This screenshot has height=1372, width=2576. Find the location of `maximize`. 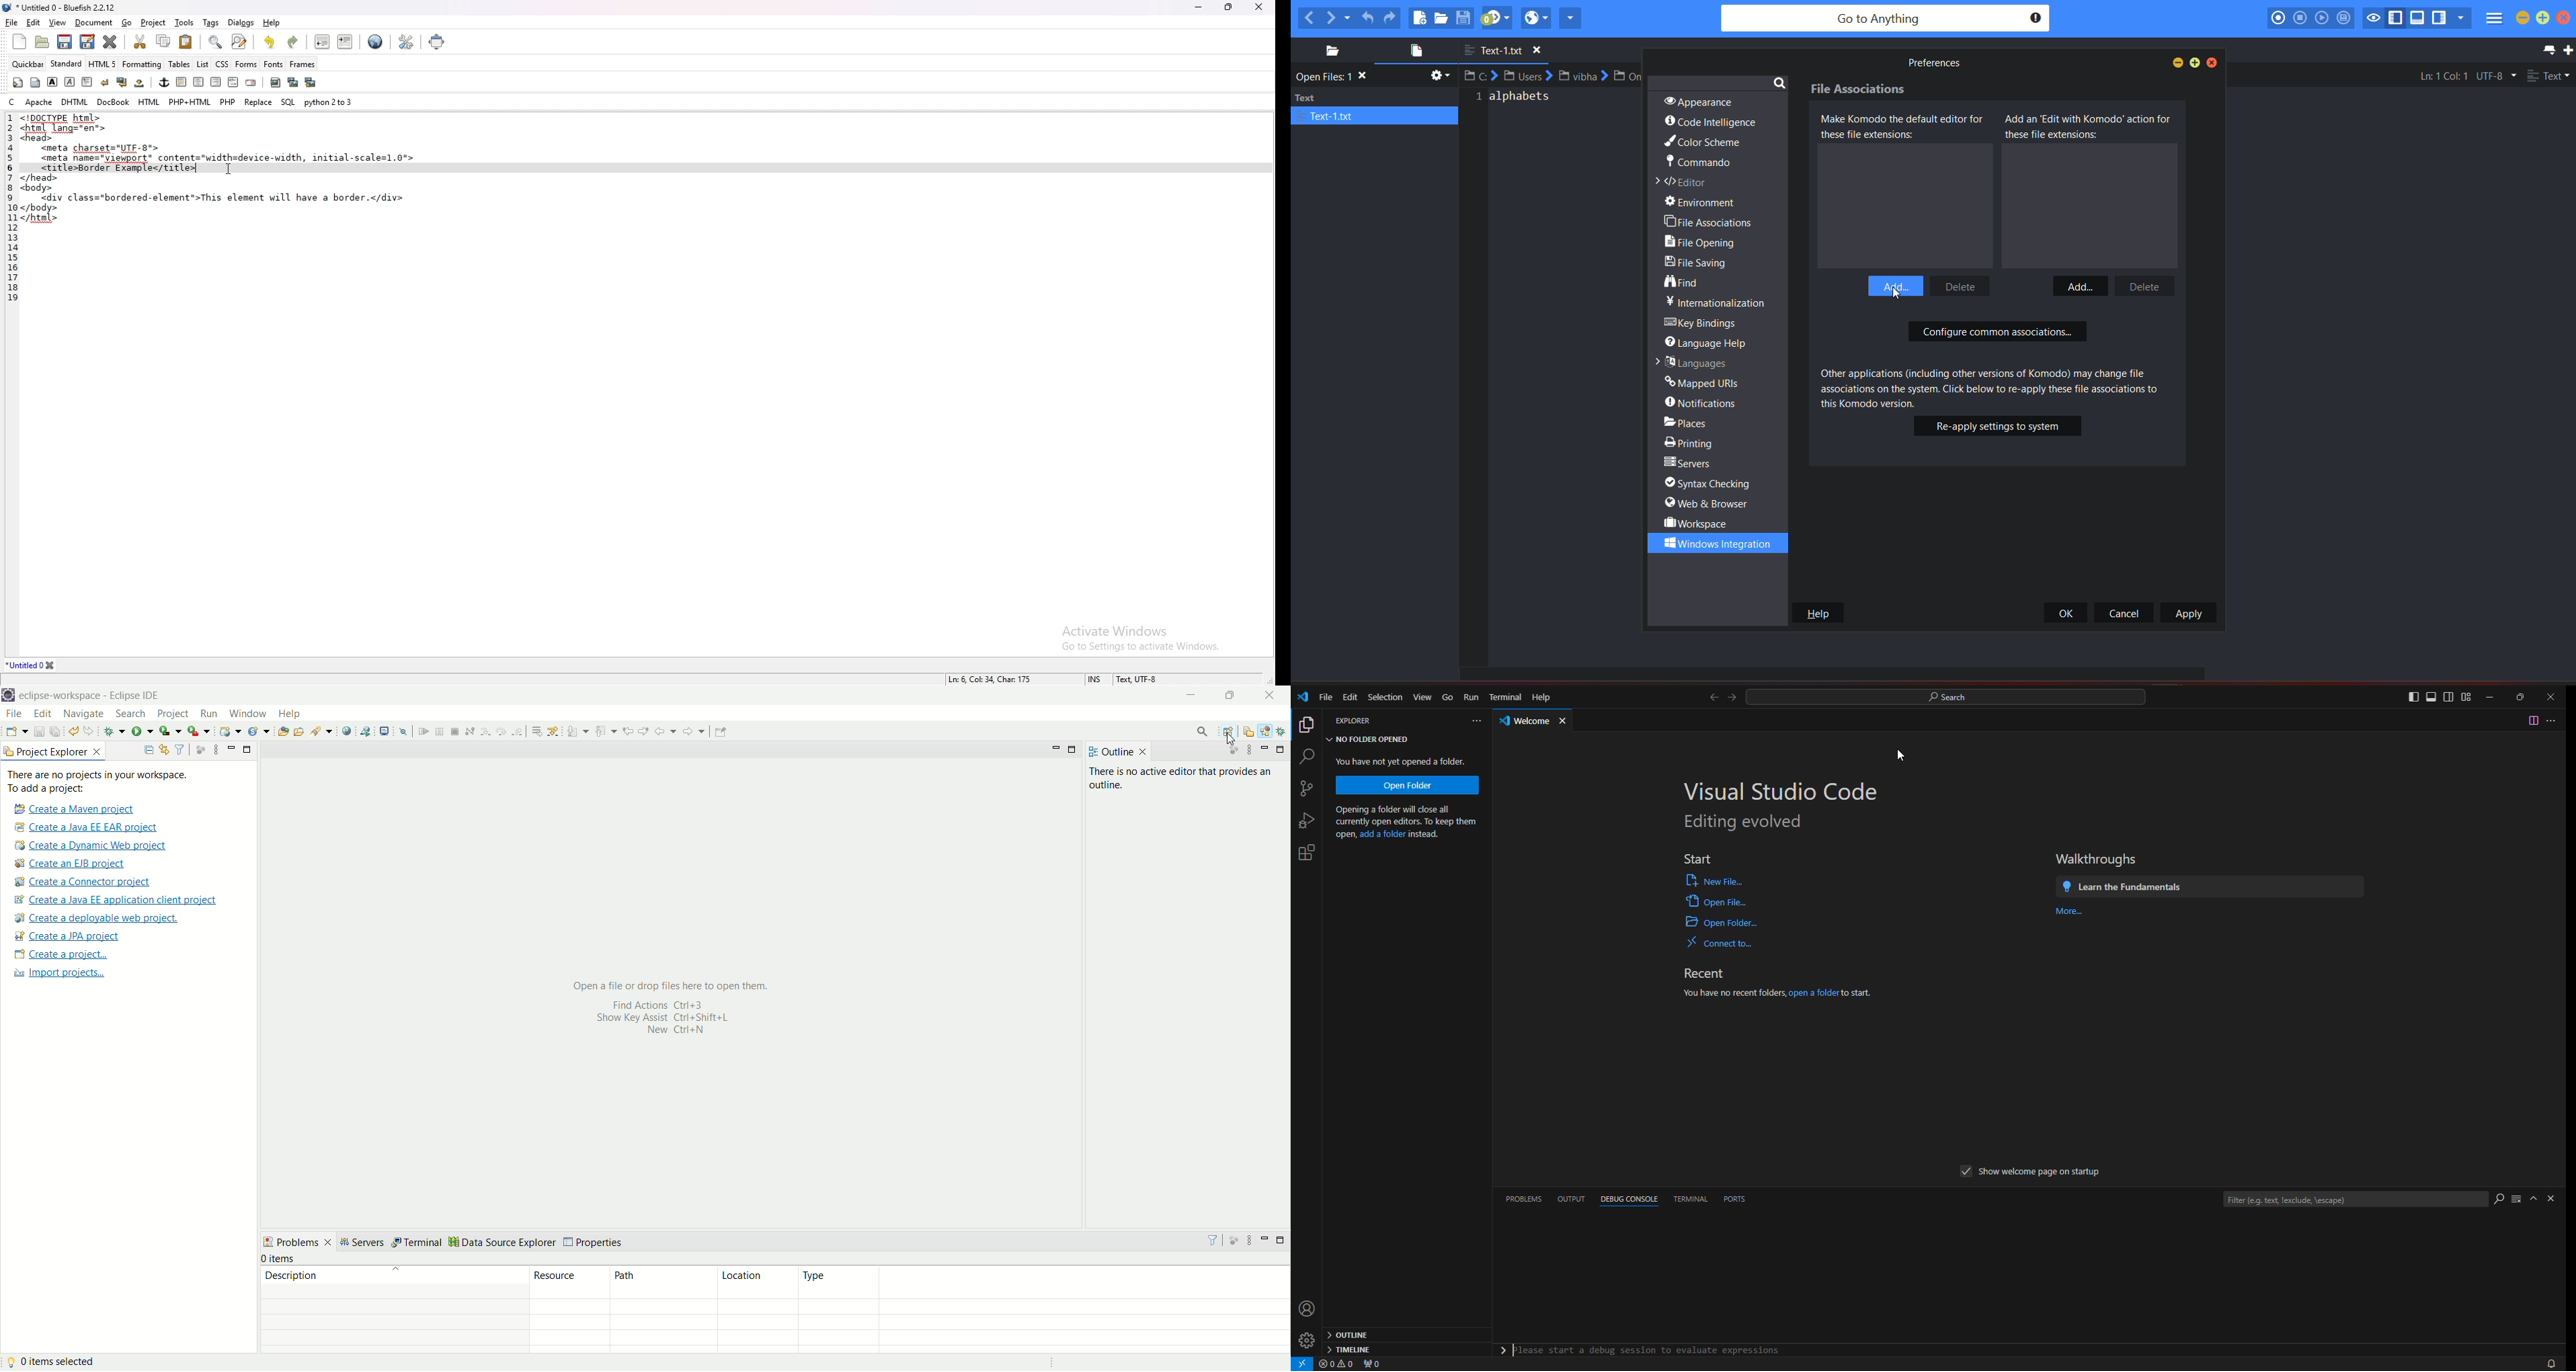

maximize is located at coordinates (1072, 751).